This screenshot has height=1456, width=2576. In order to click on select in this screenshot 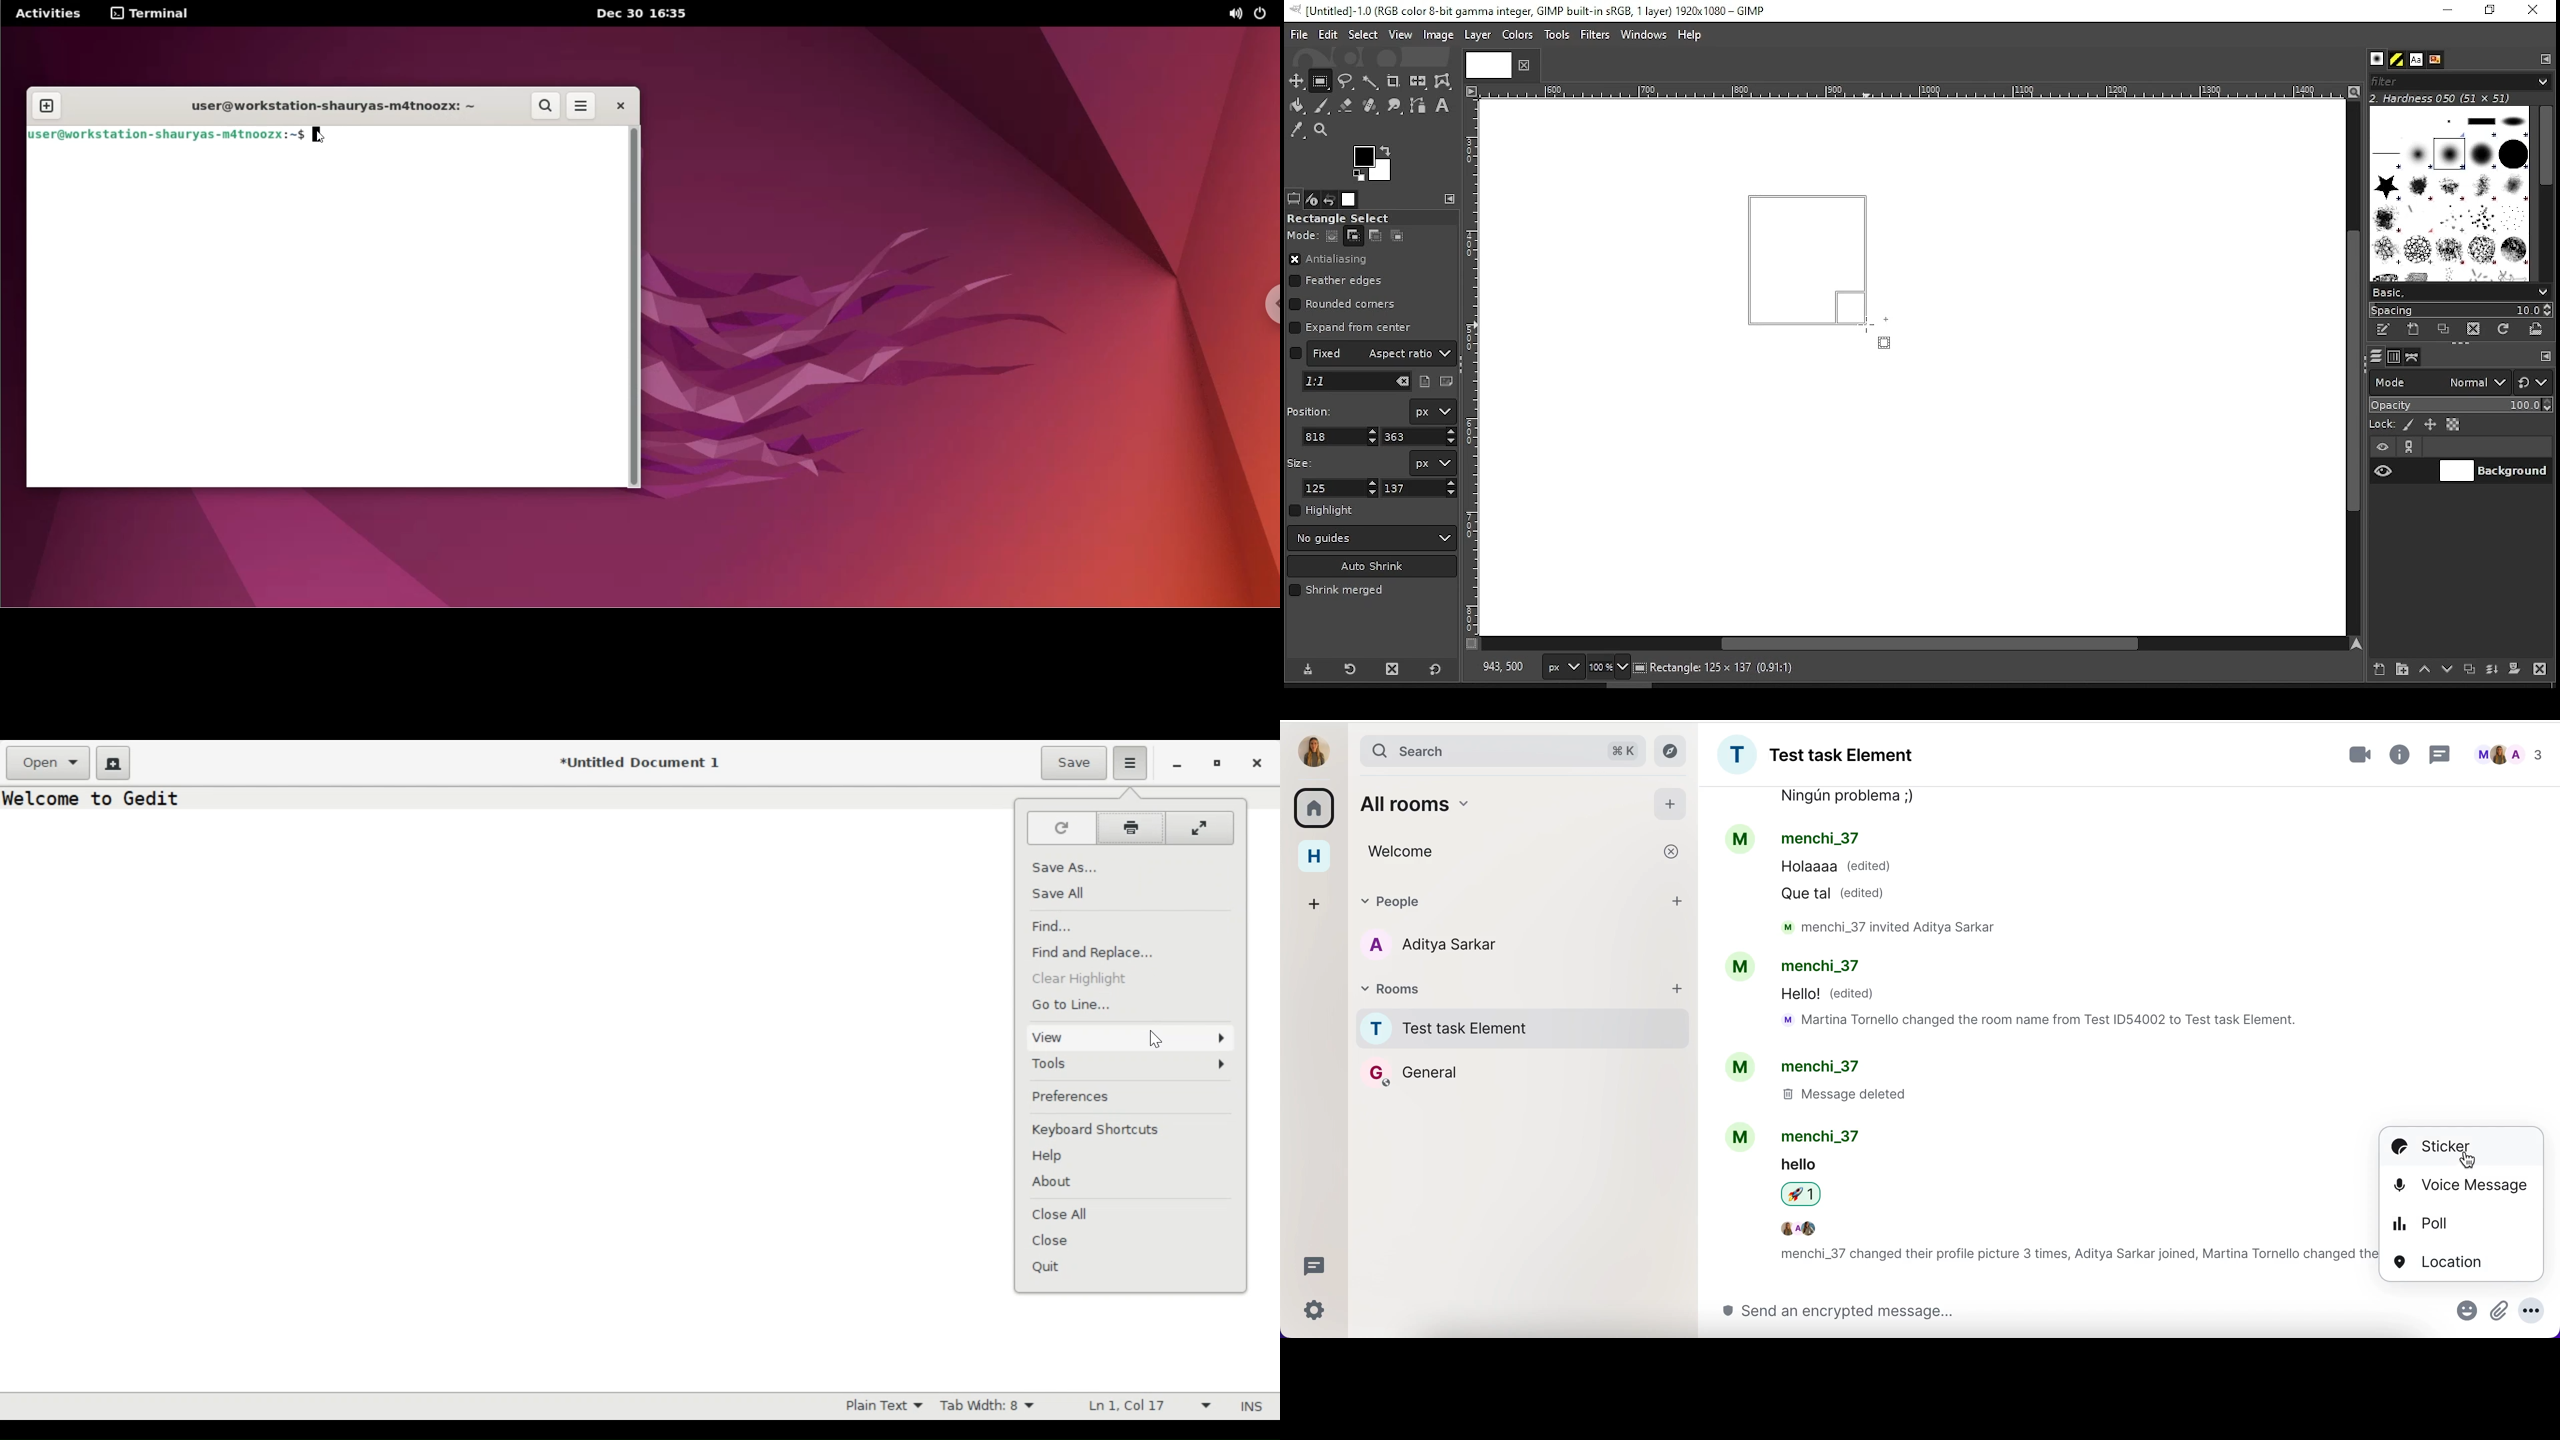, I will do `click(1362, 33)`.